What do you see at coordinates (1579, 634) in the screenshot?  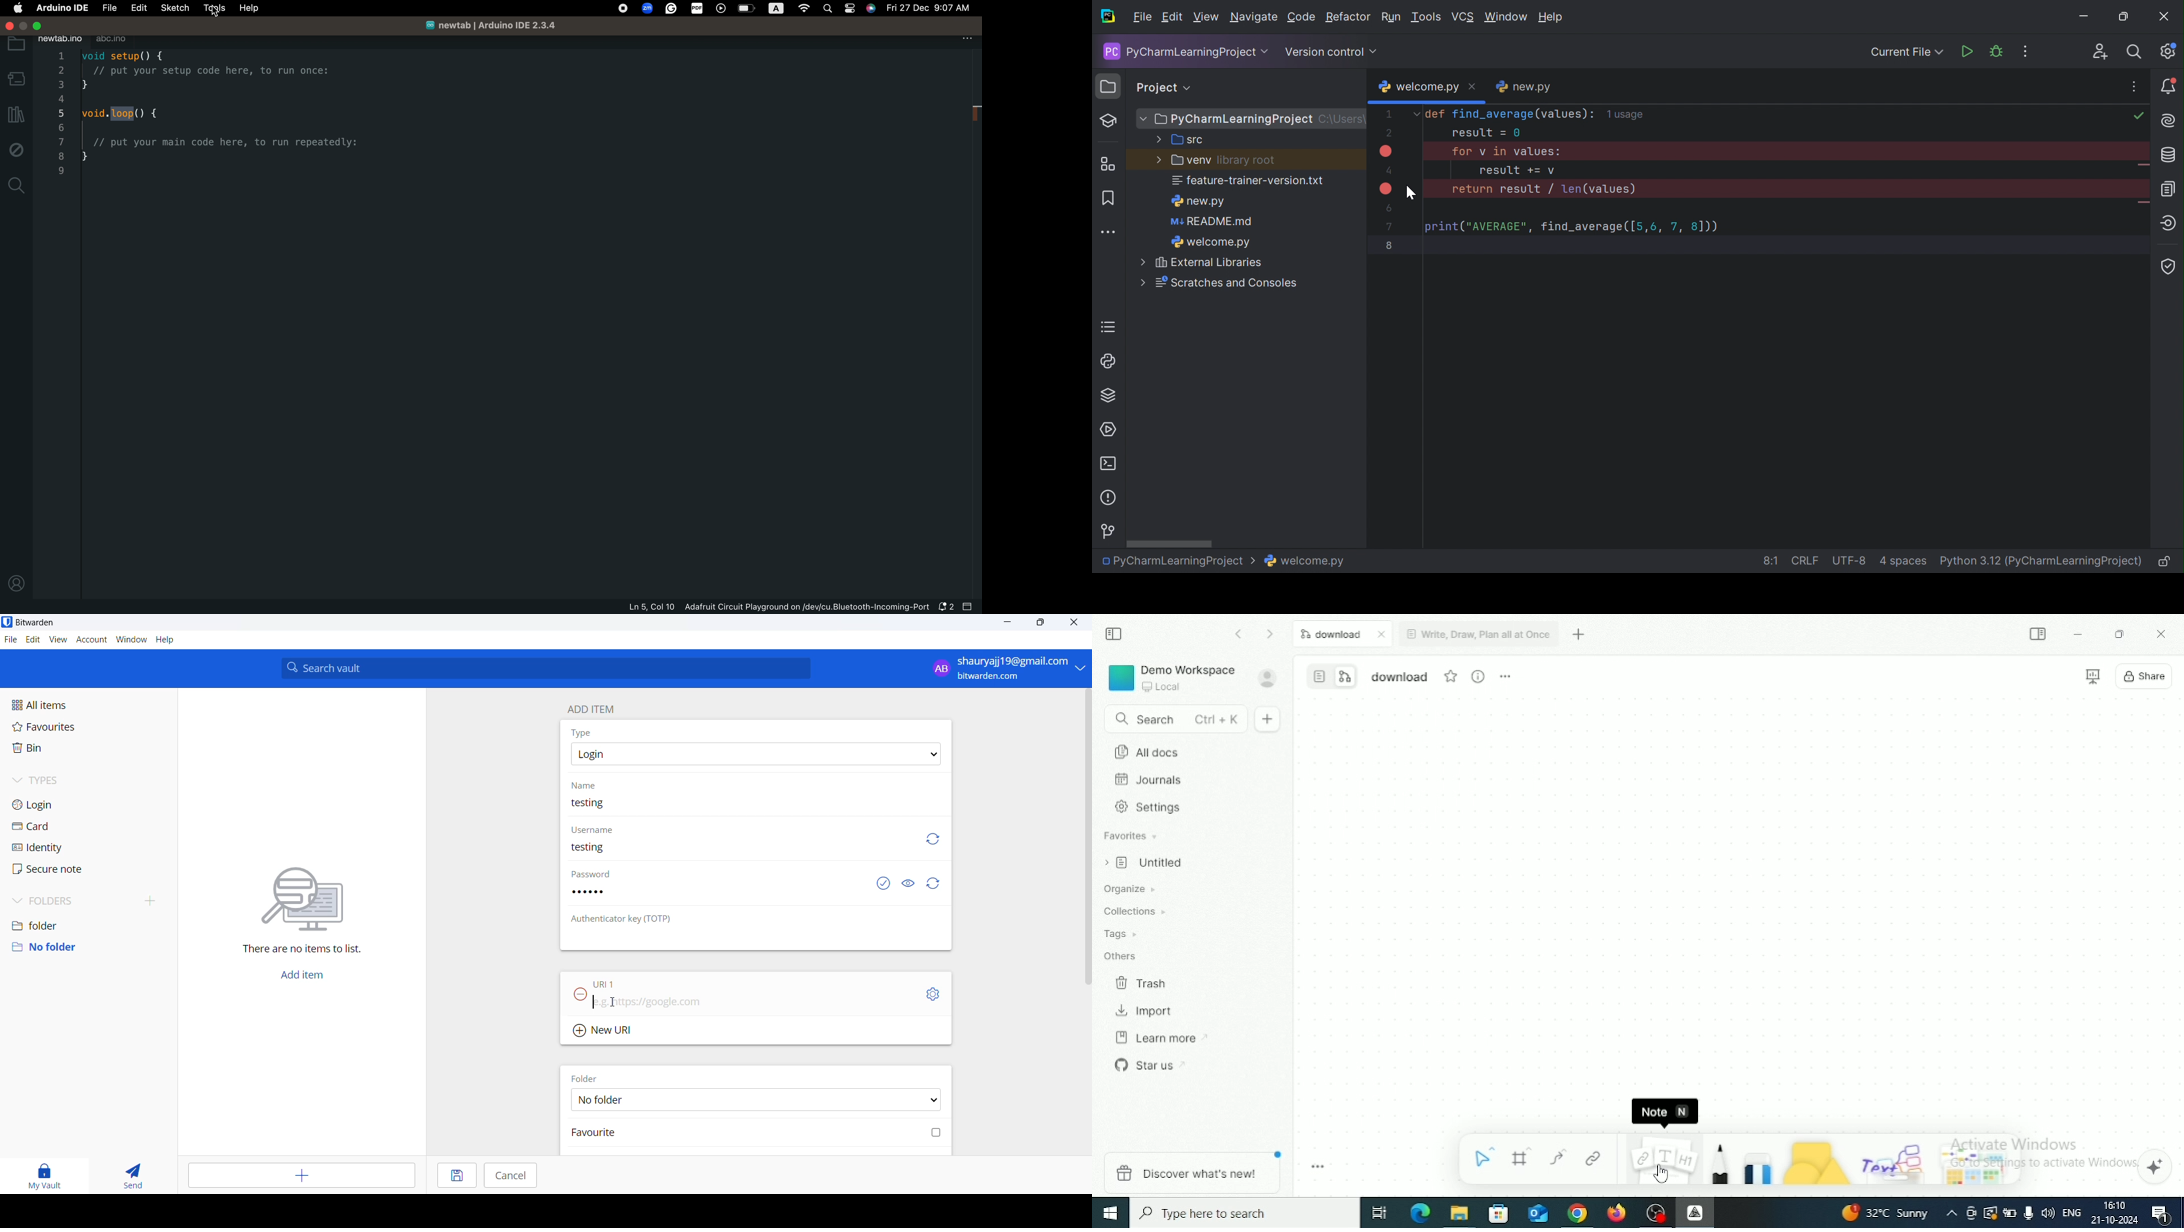 I see `New tab` at bounding box center [1579, 634].